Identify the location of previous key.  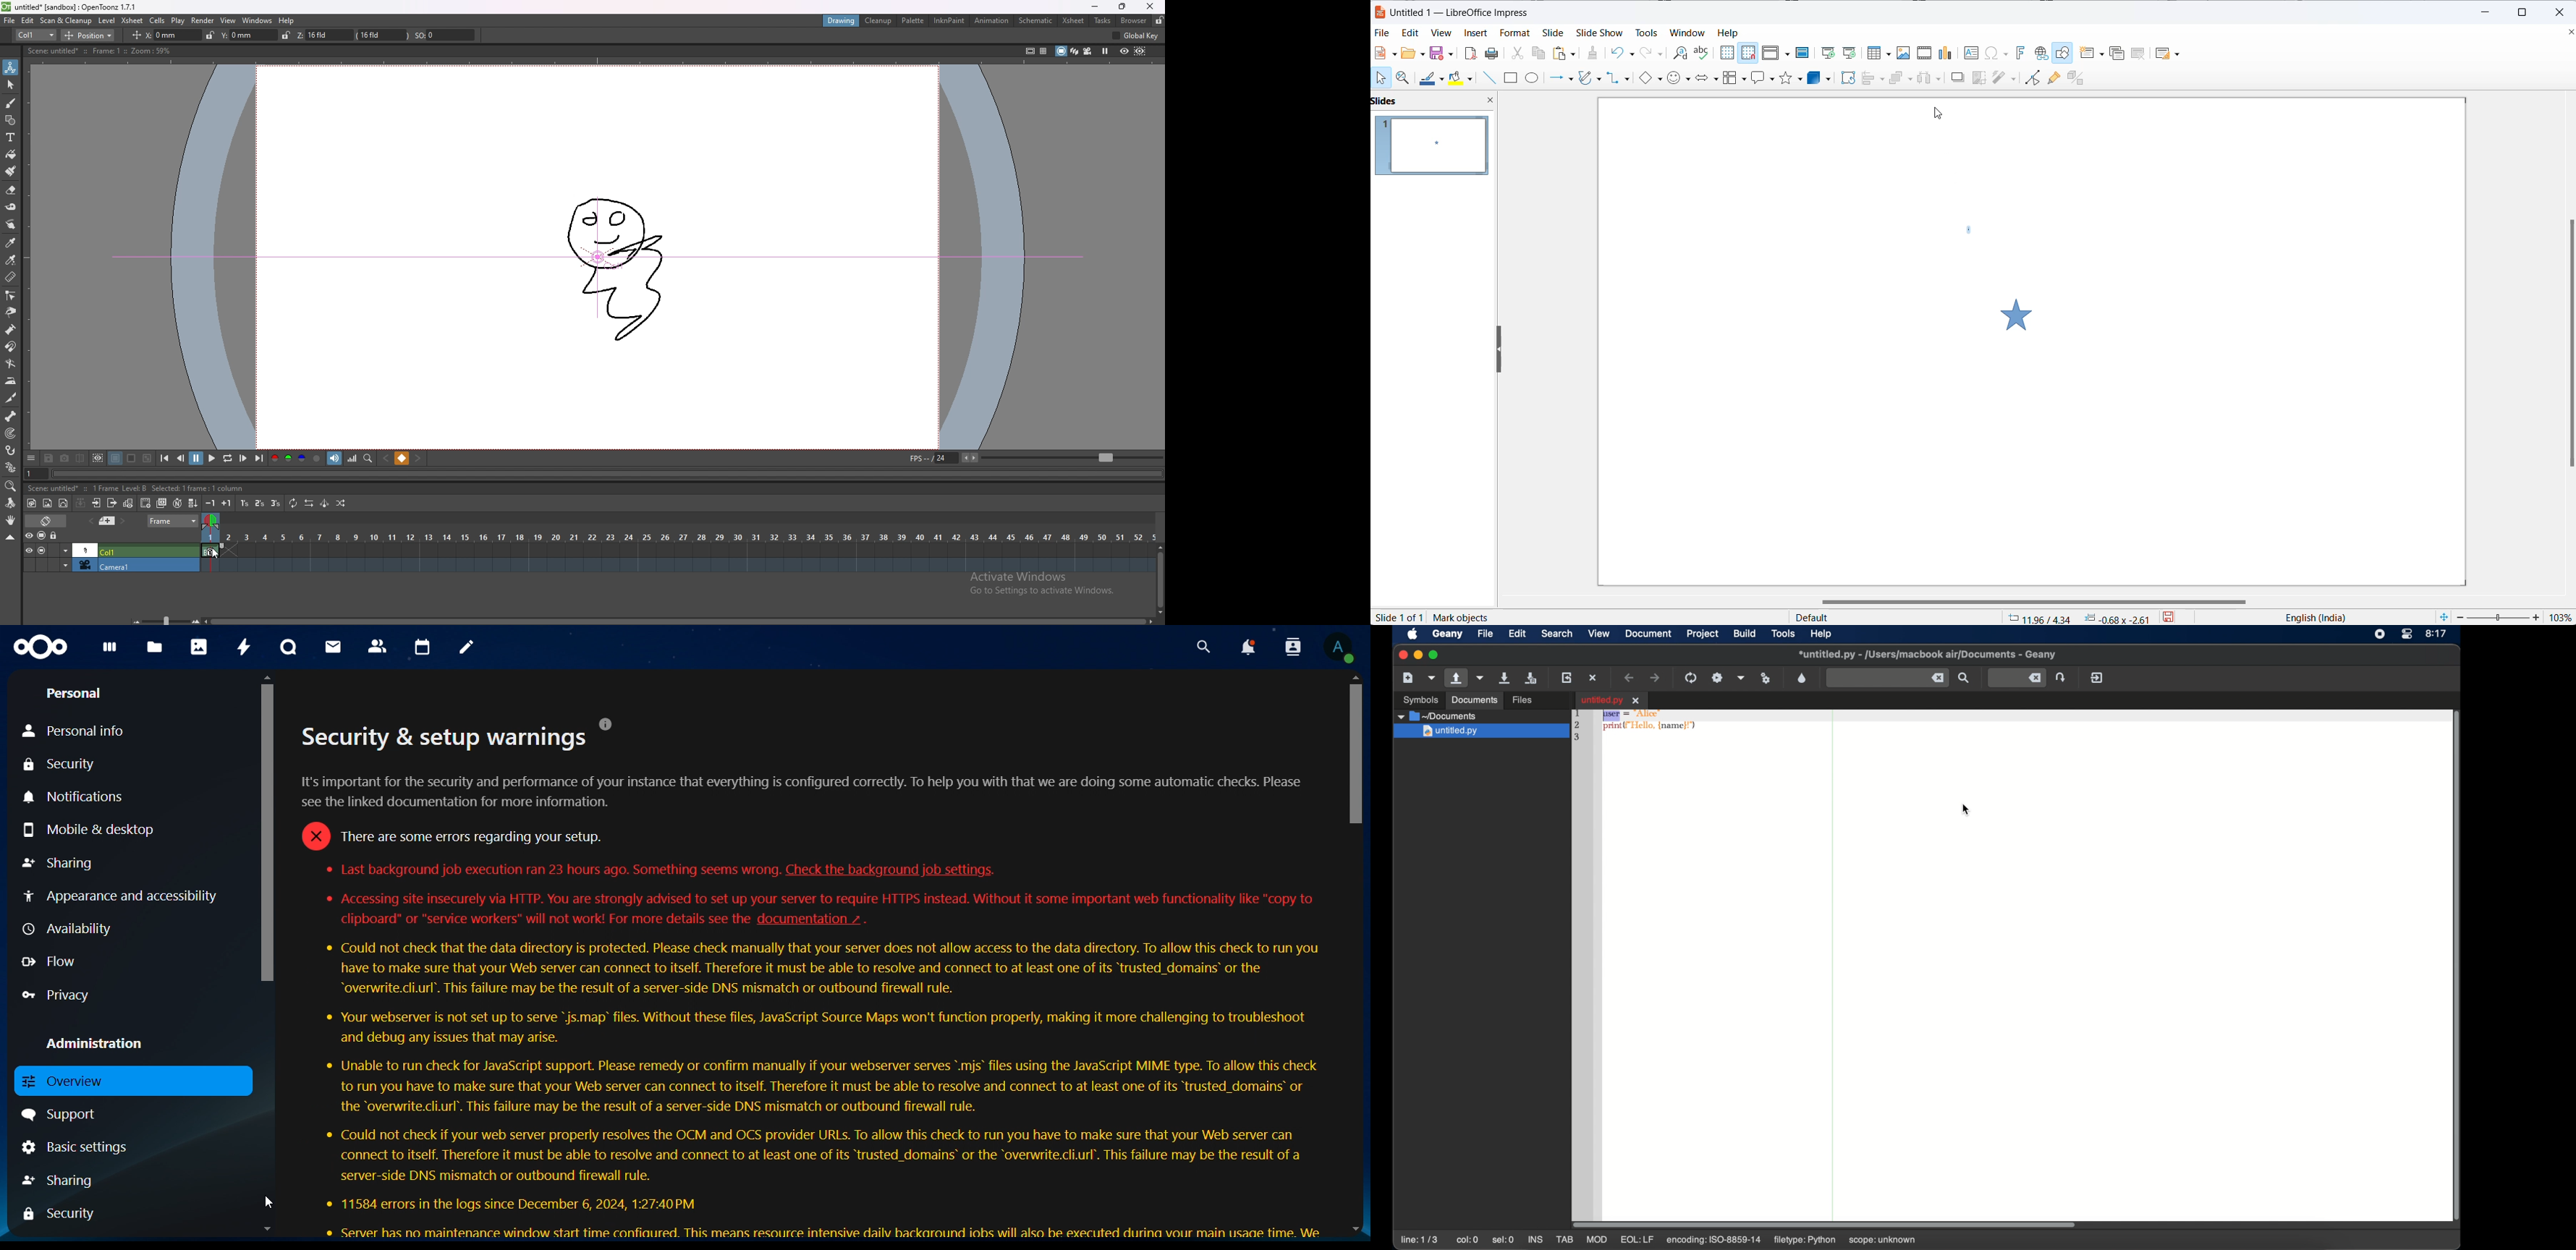
(387, 458).